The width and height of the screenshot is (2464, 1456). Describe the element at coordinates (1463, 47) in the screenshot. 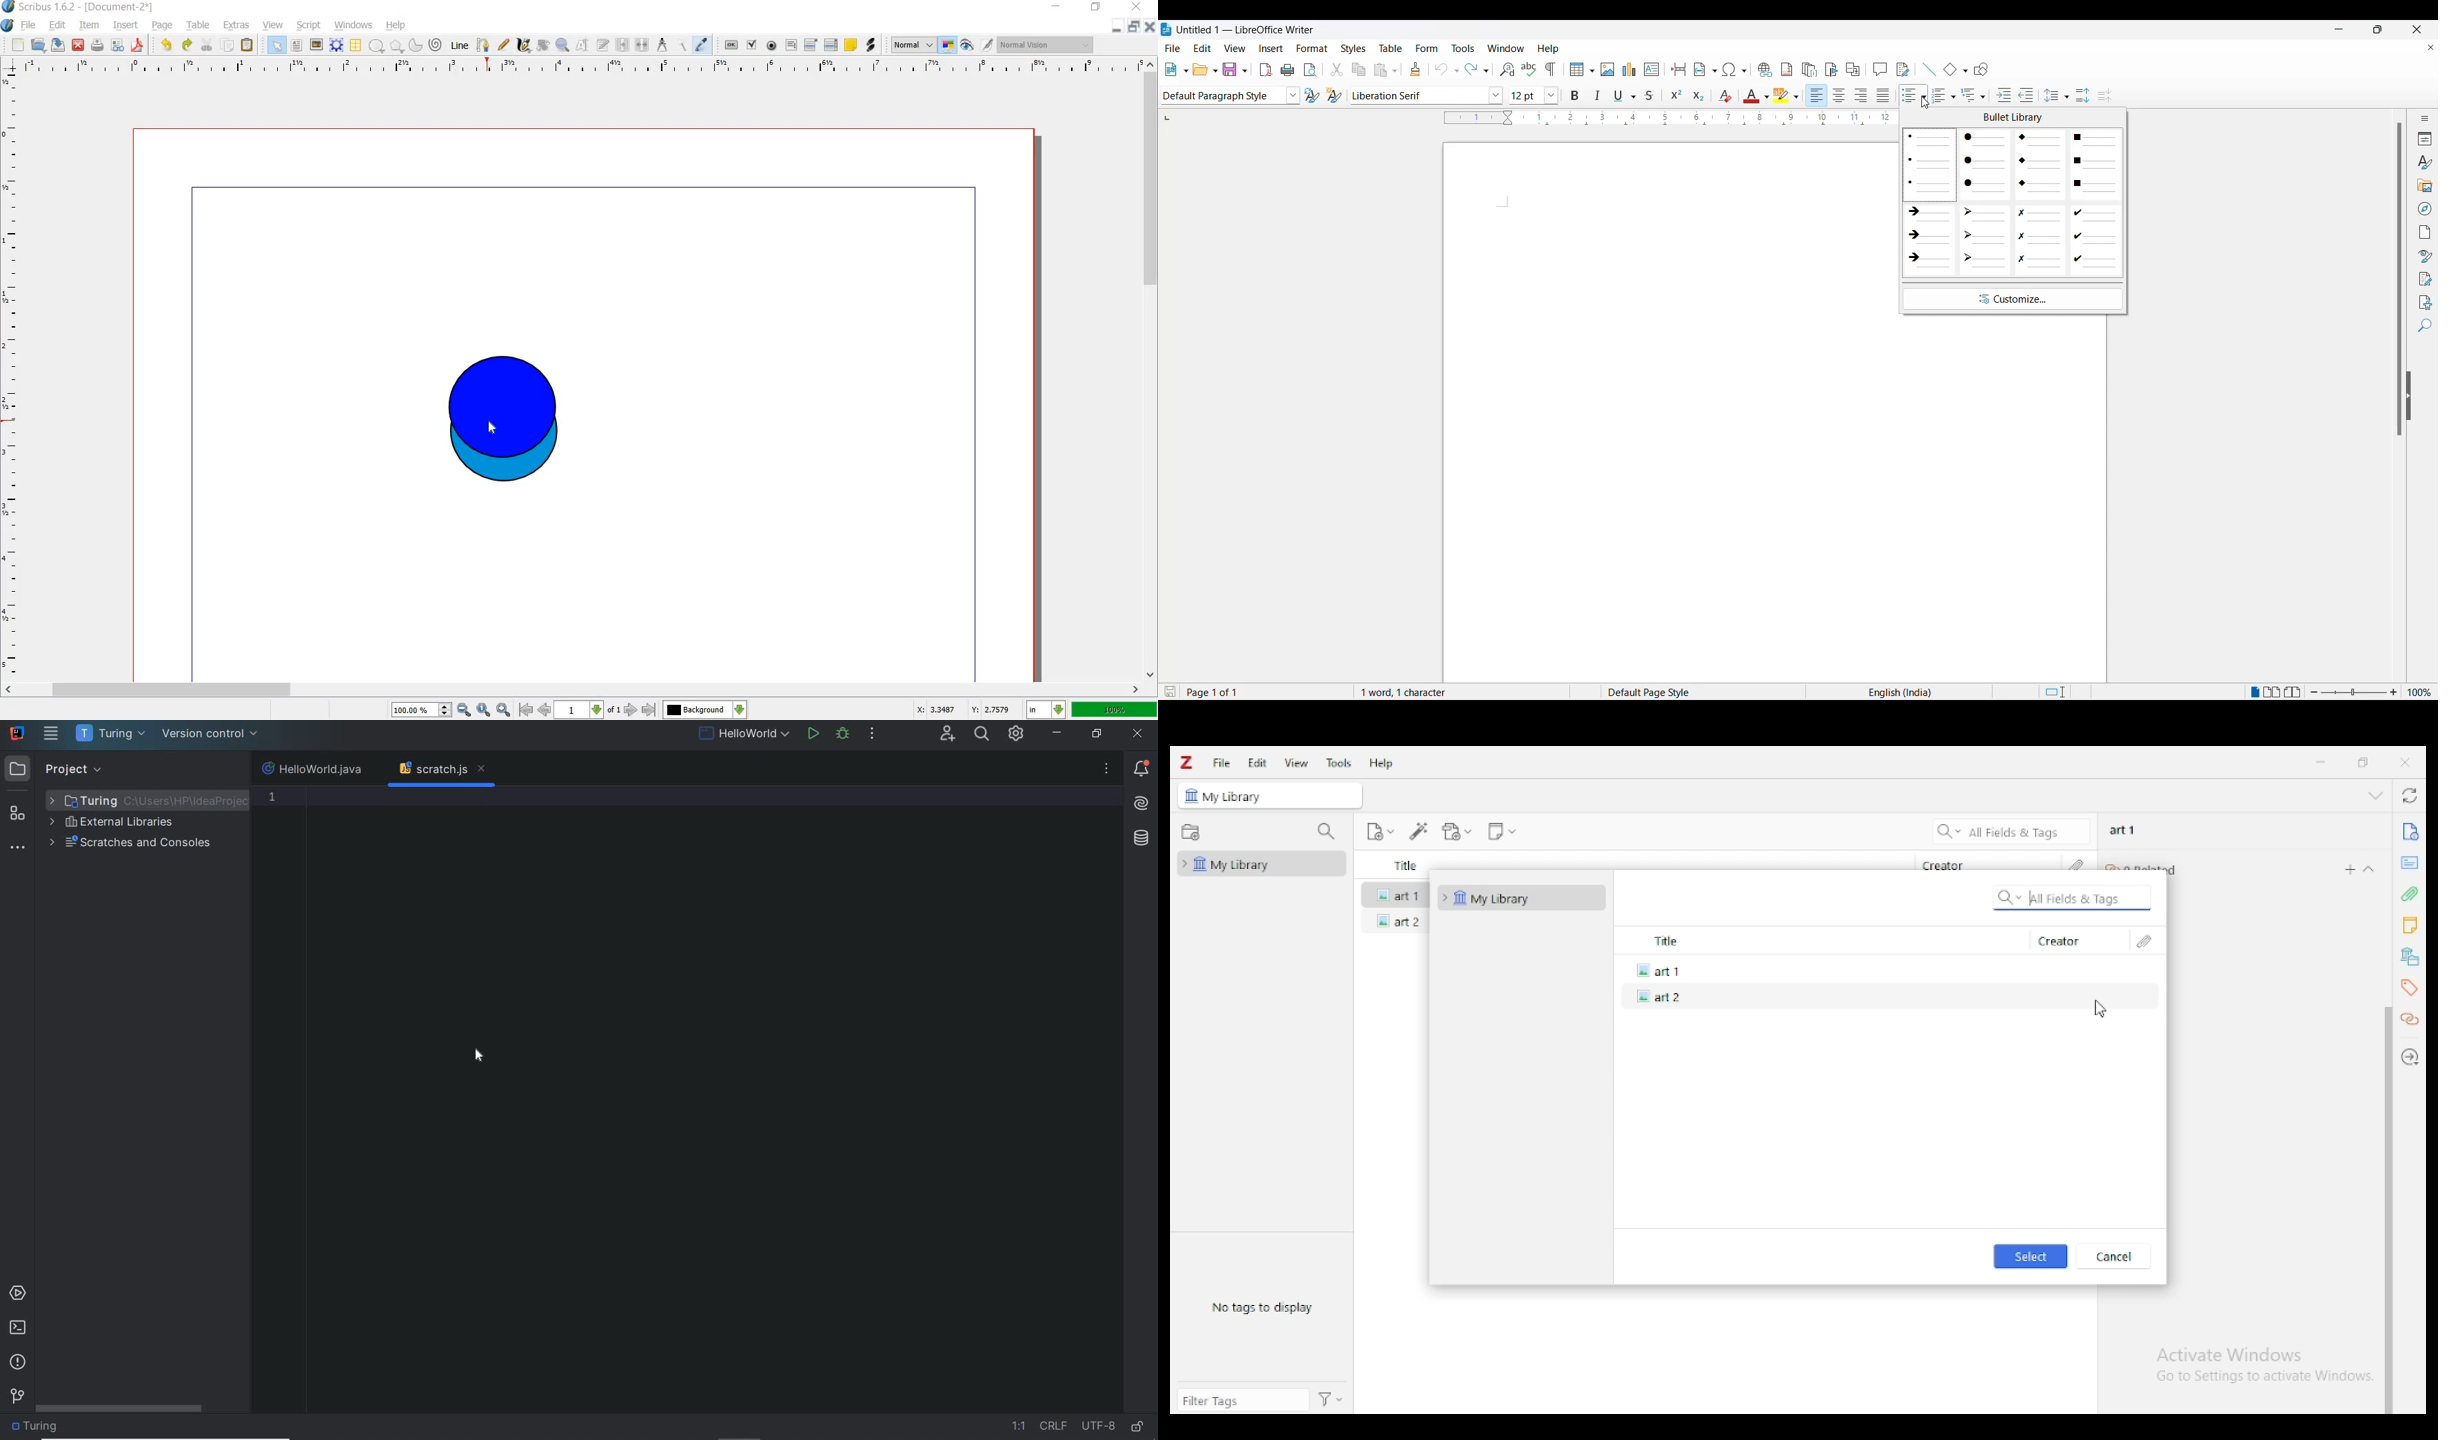

I see `Tools` at that location.